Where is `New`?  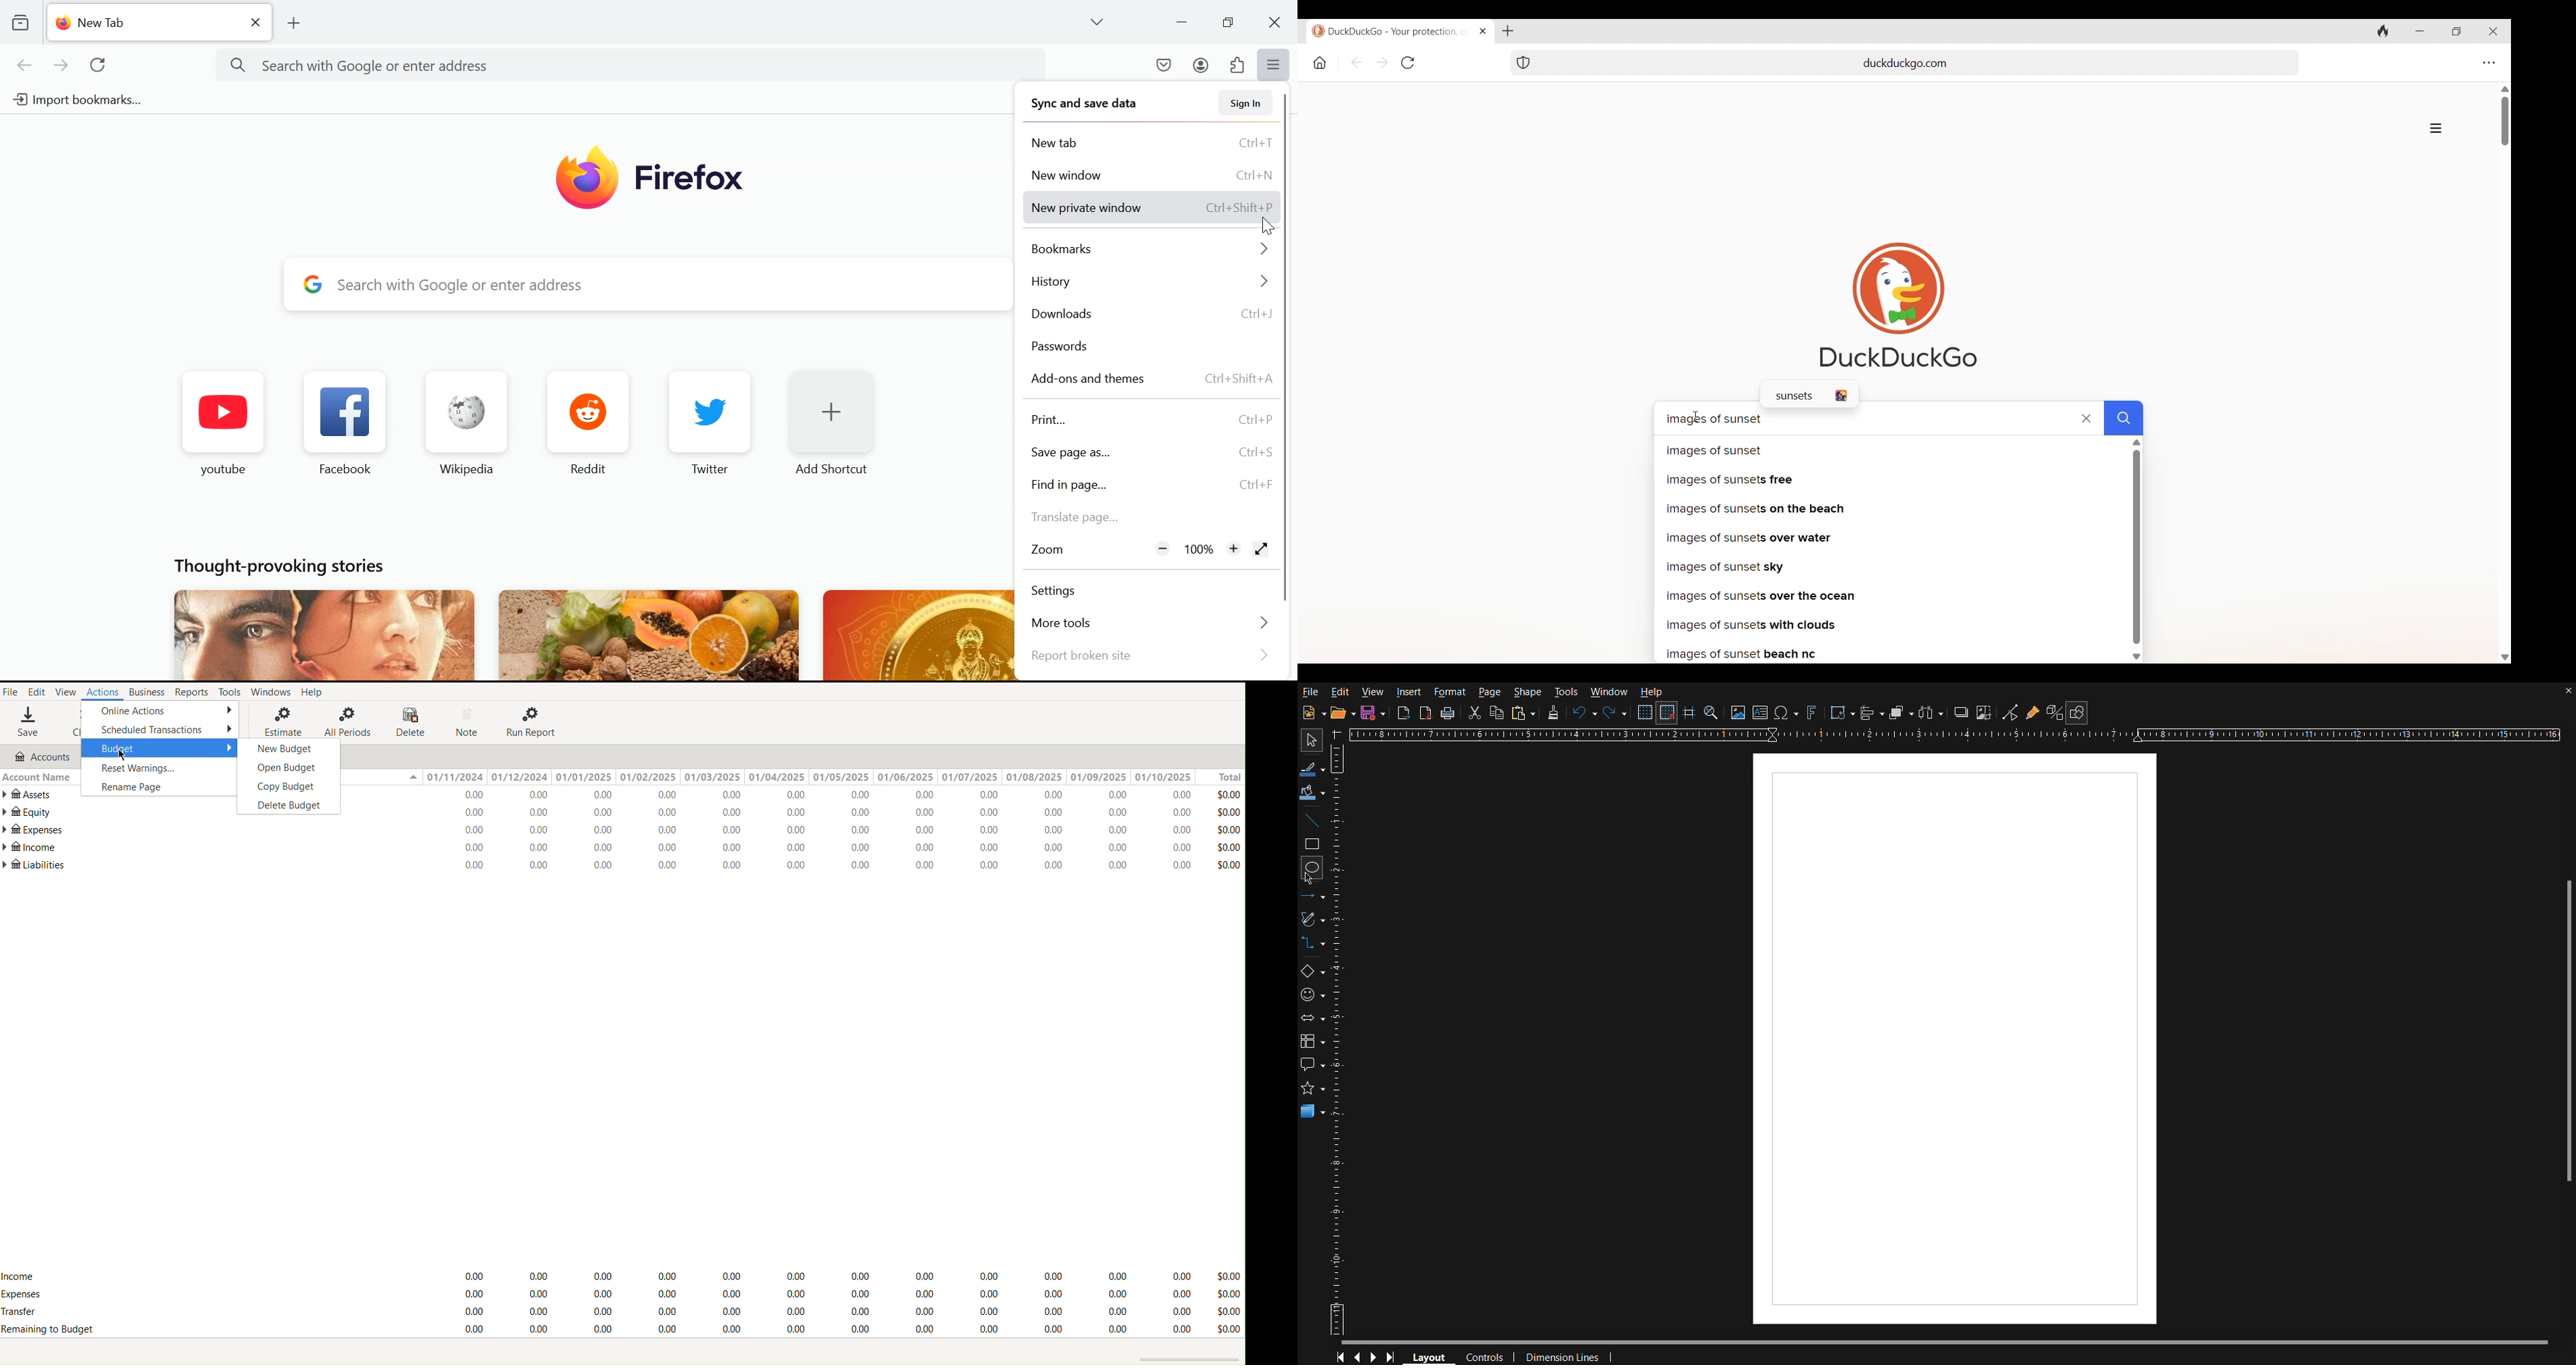
New is located at coordinates (1371, 714).